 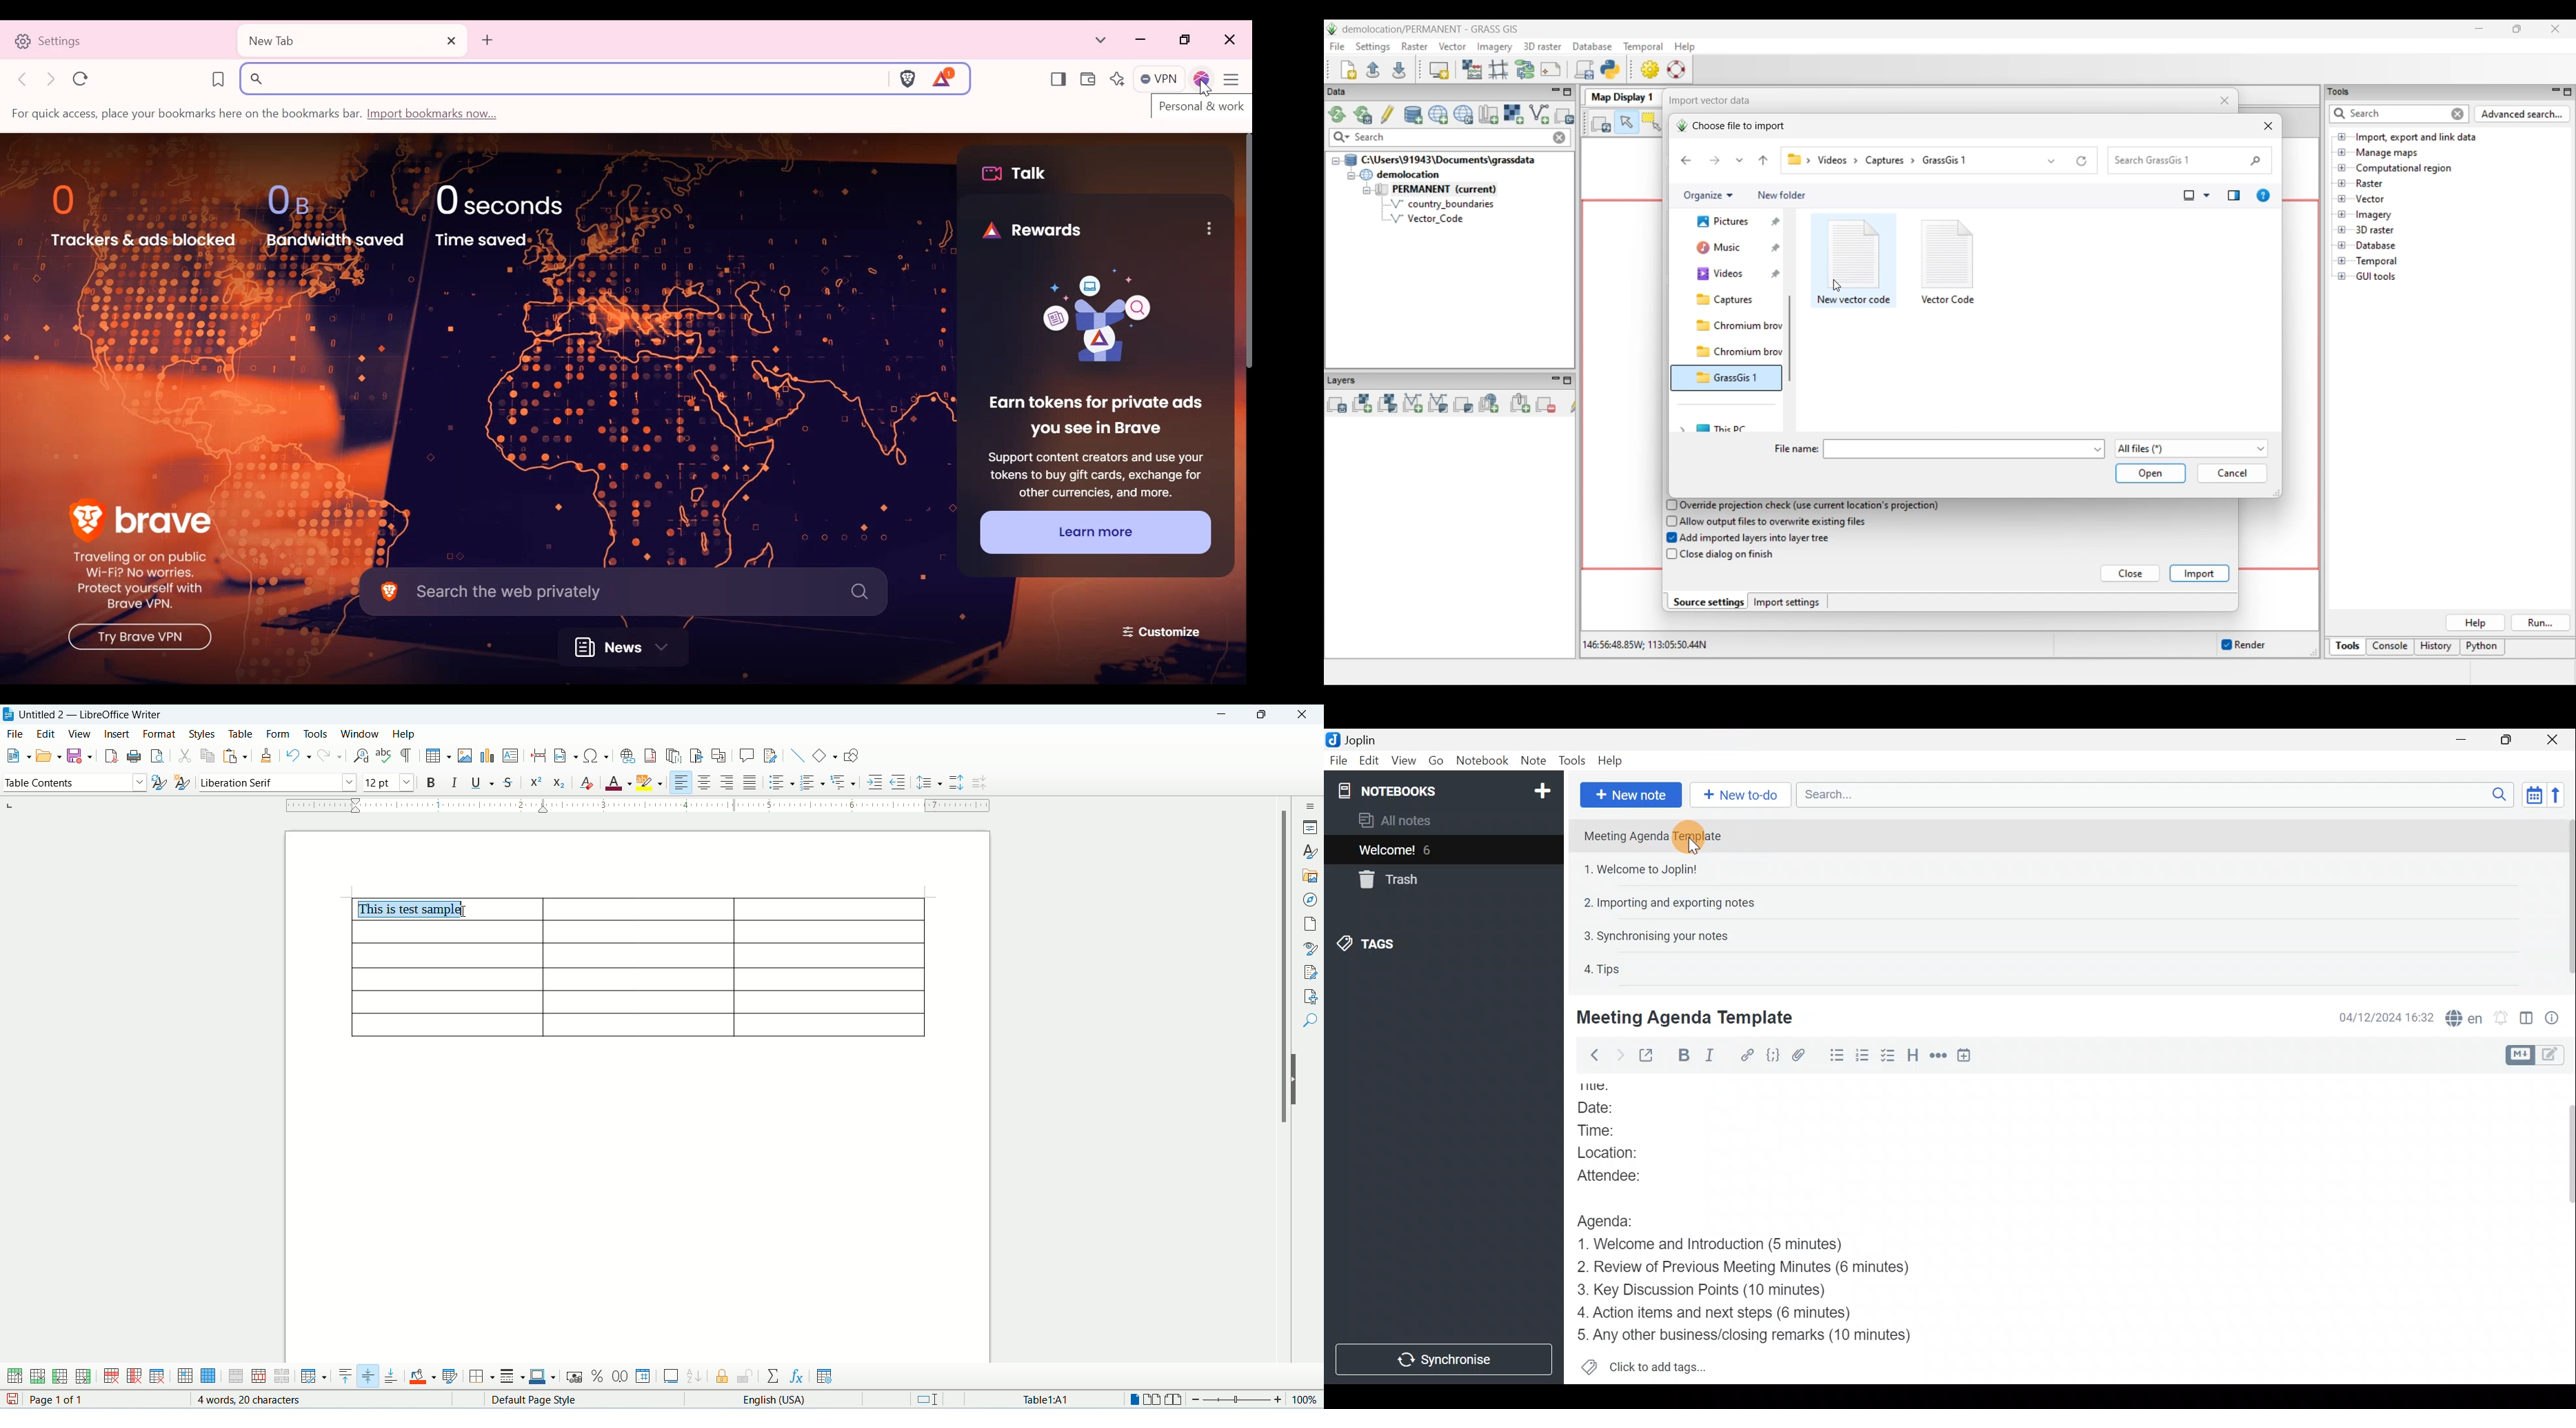 What do you see at coordinates (299, 755) in the screenshot?
I see `undo` at bounding box center [299, 755].